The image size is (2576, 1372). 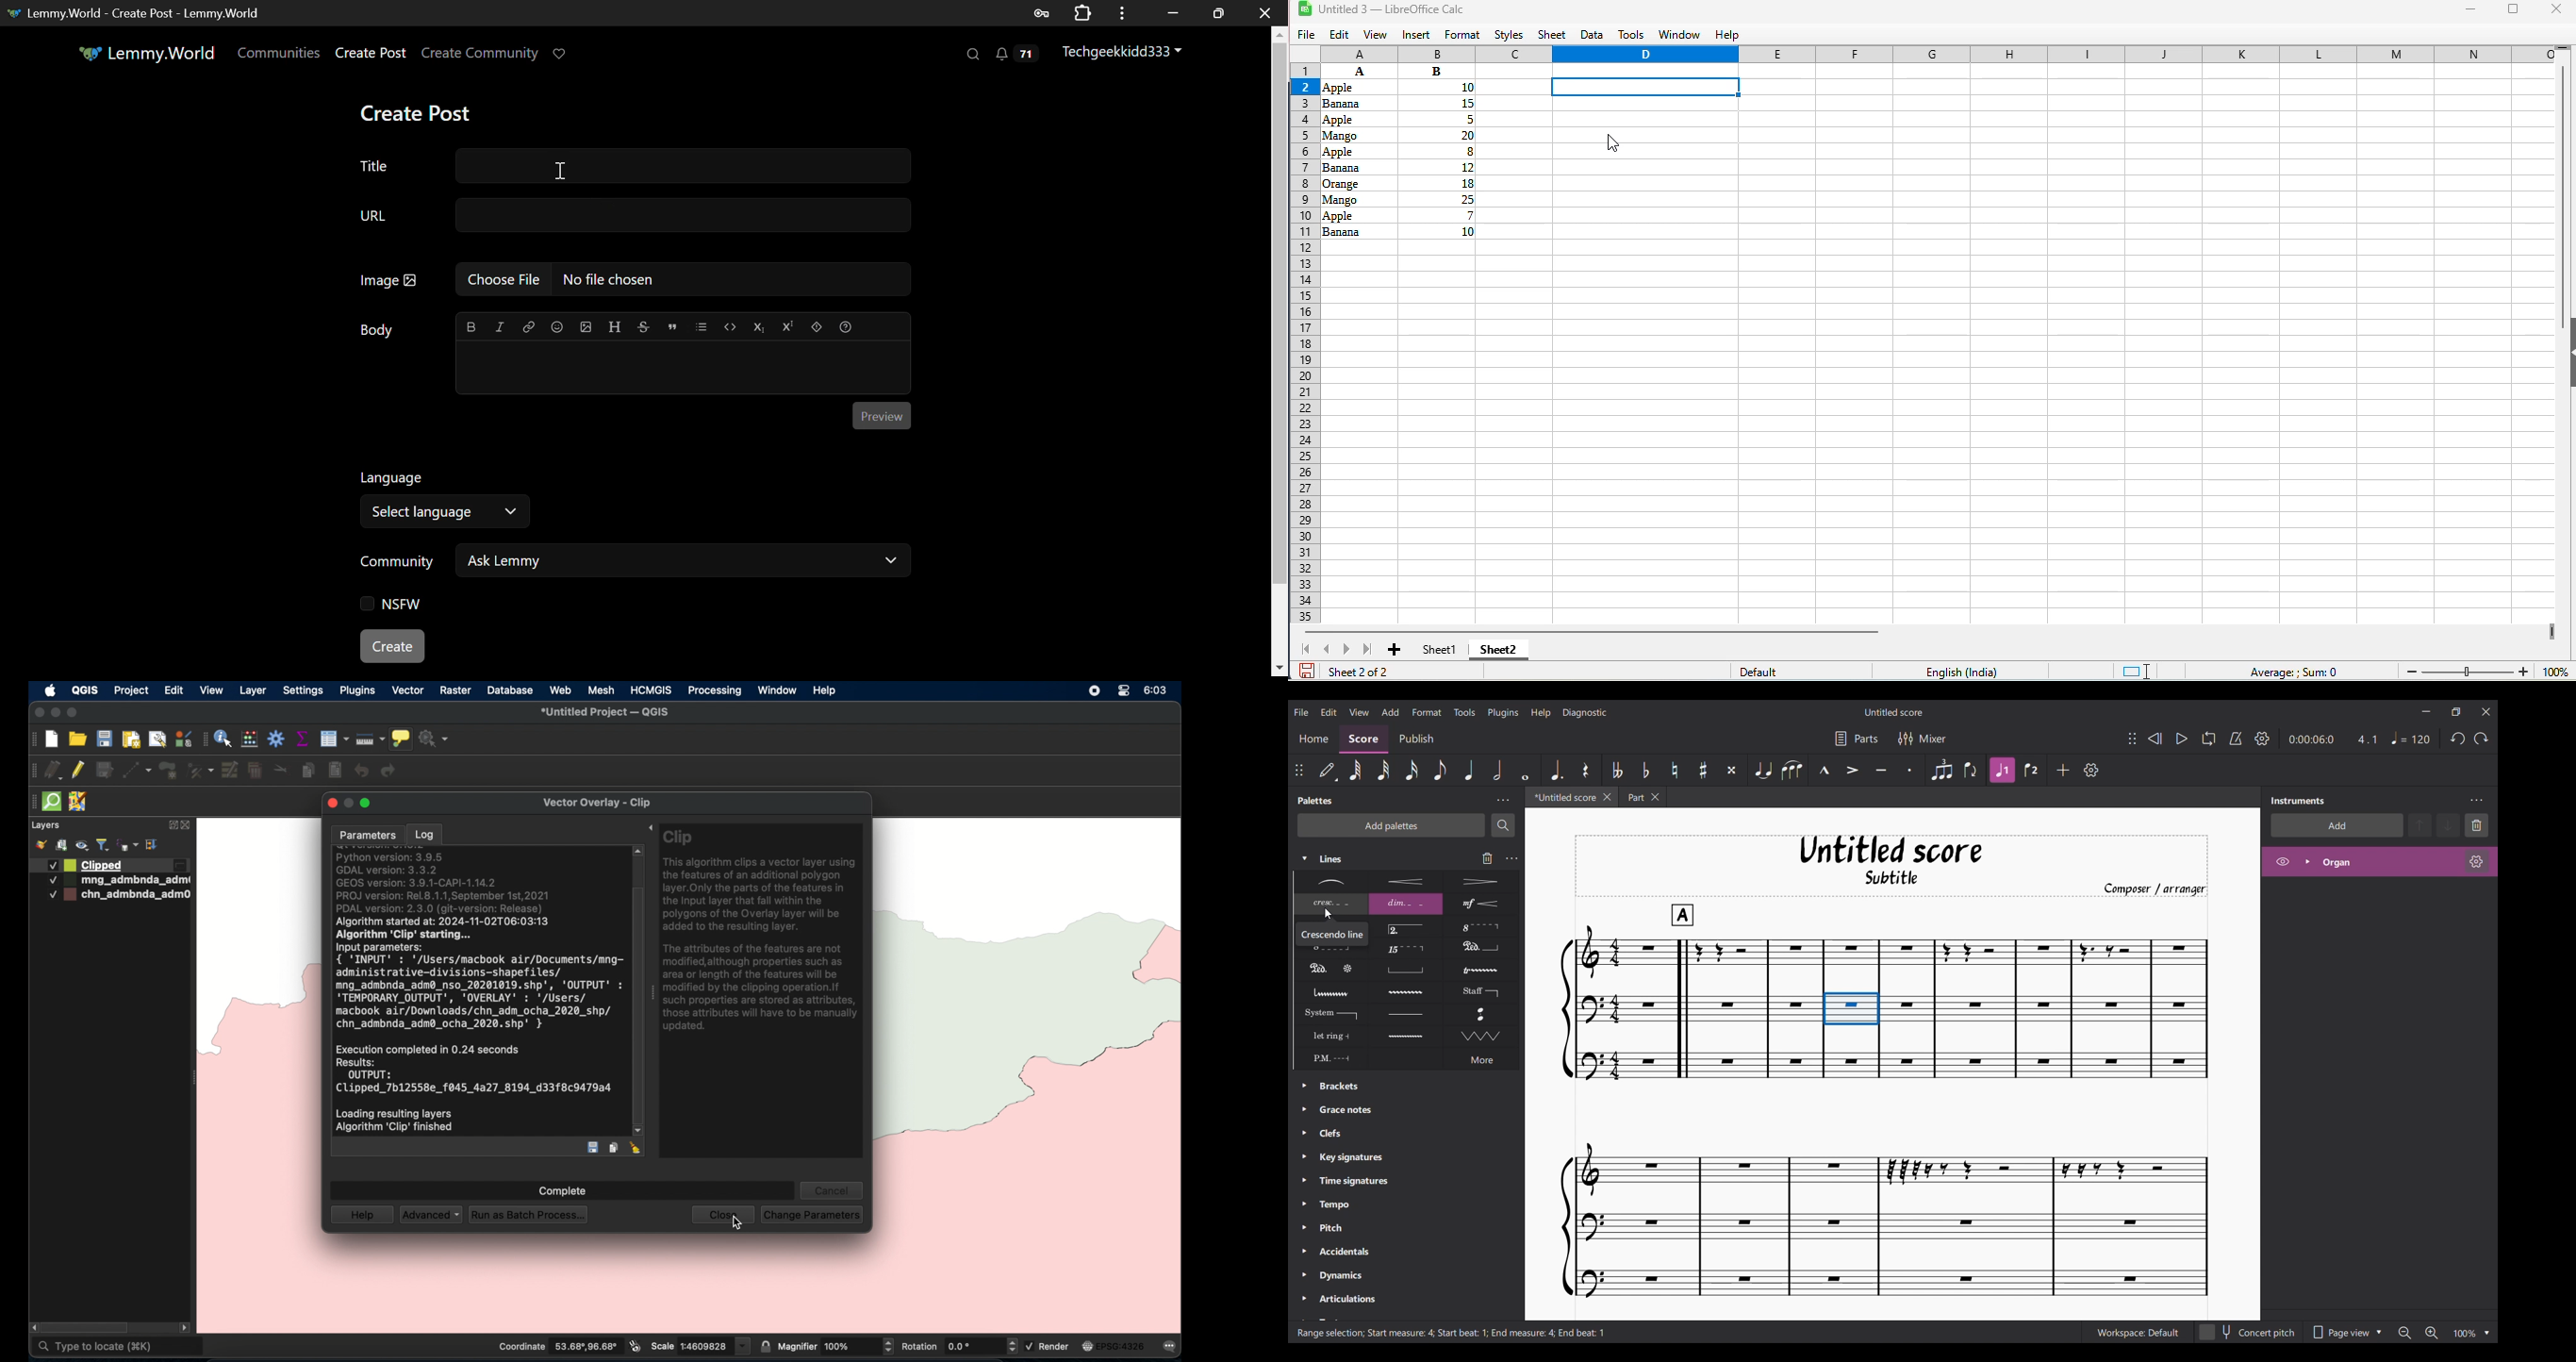 What do you see at coordinates (585, 327) in the screenshot?
I see `Insert Image` at bounding box center [585, 327].